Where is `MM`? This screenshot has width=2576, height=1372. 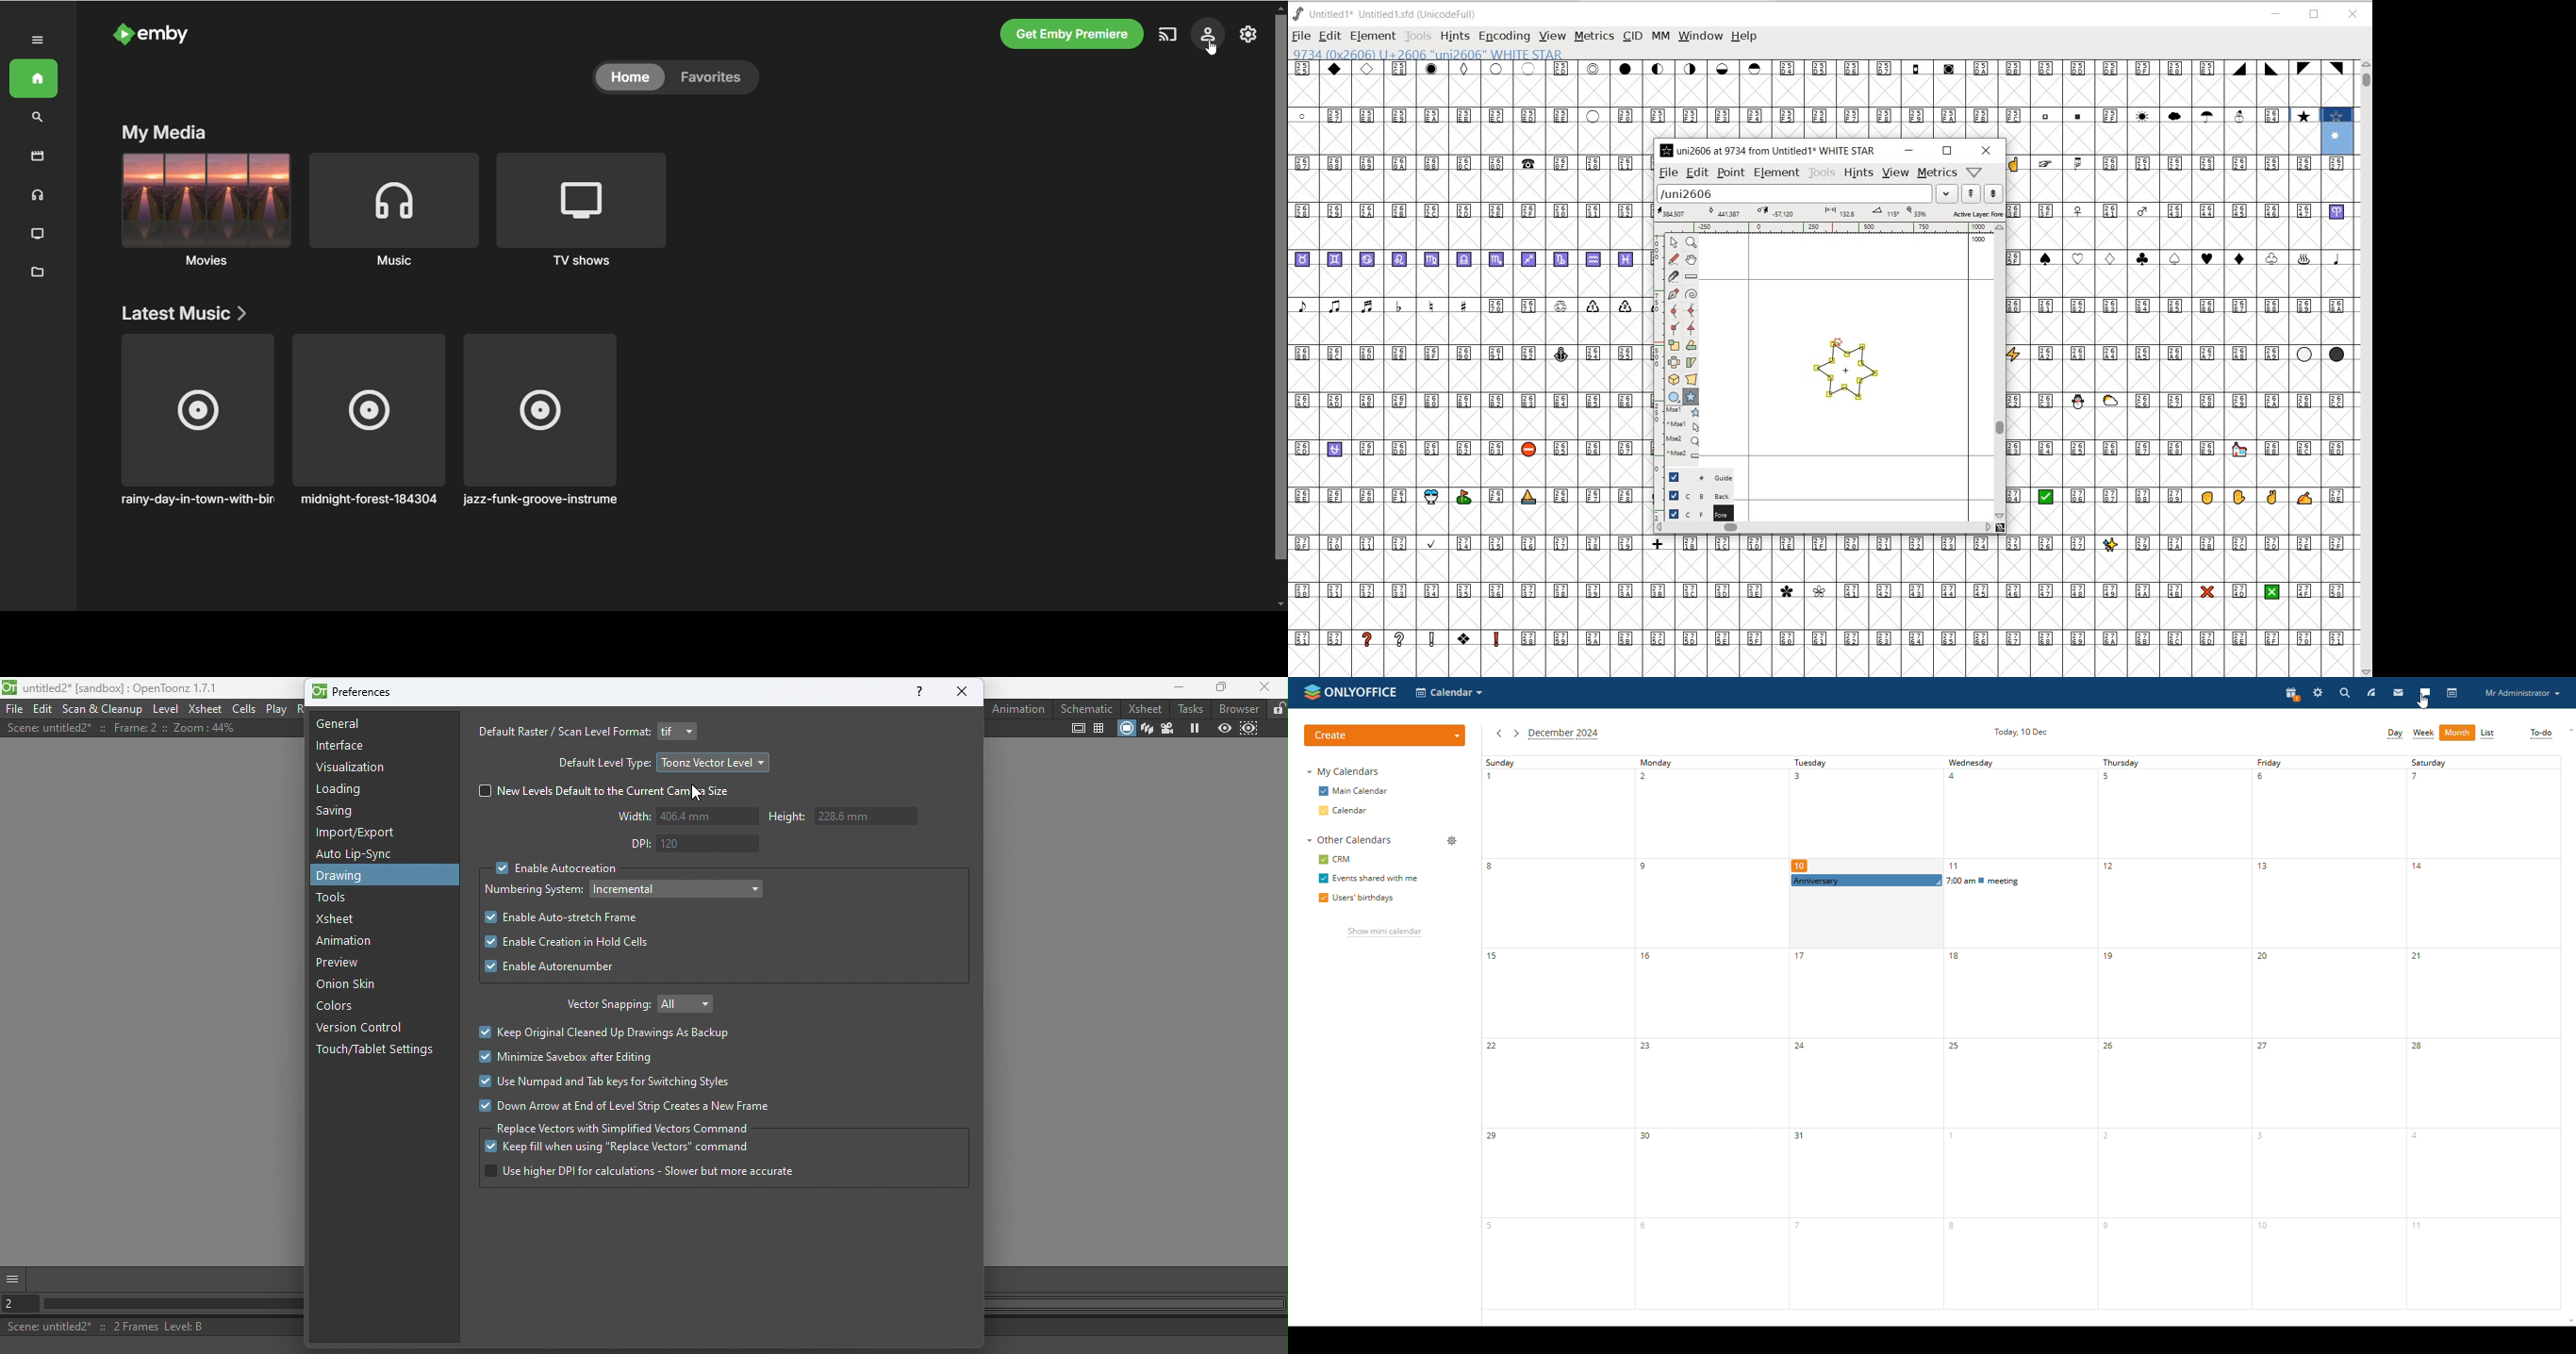
MM is located at coordinates (1659, 35).